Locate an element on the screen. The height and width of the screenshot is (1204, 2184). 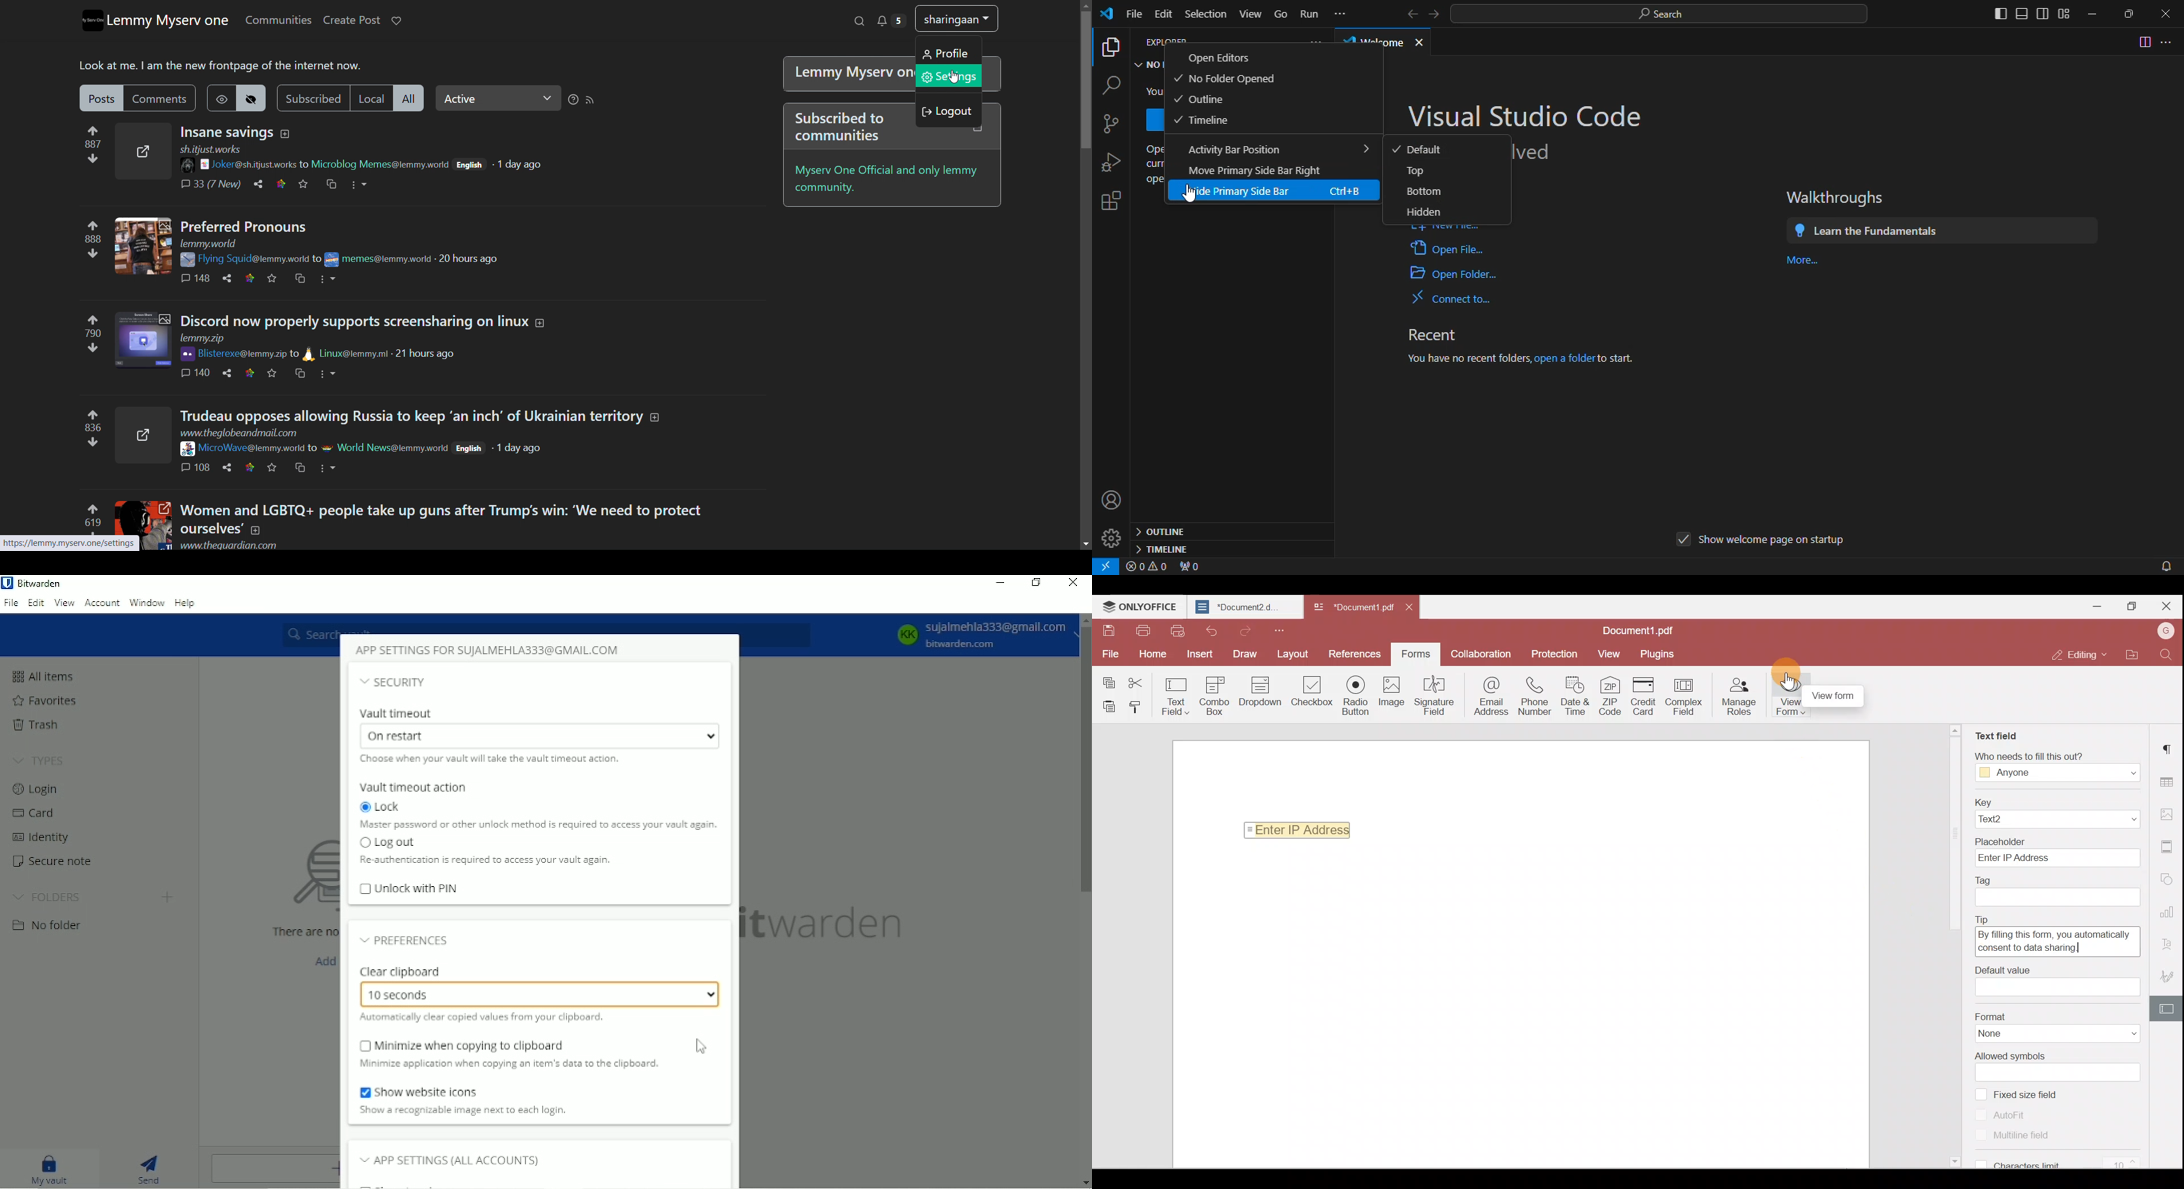
expand here is located at coordinates (143, 246).